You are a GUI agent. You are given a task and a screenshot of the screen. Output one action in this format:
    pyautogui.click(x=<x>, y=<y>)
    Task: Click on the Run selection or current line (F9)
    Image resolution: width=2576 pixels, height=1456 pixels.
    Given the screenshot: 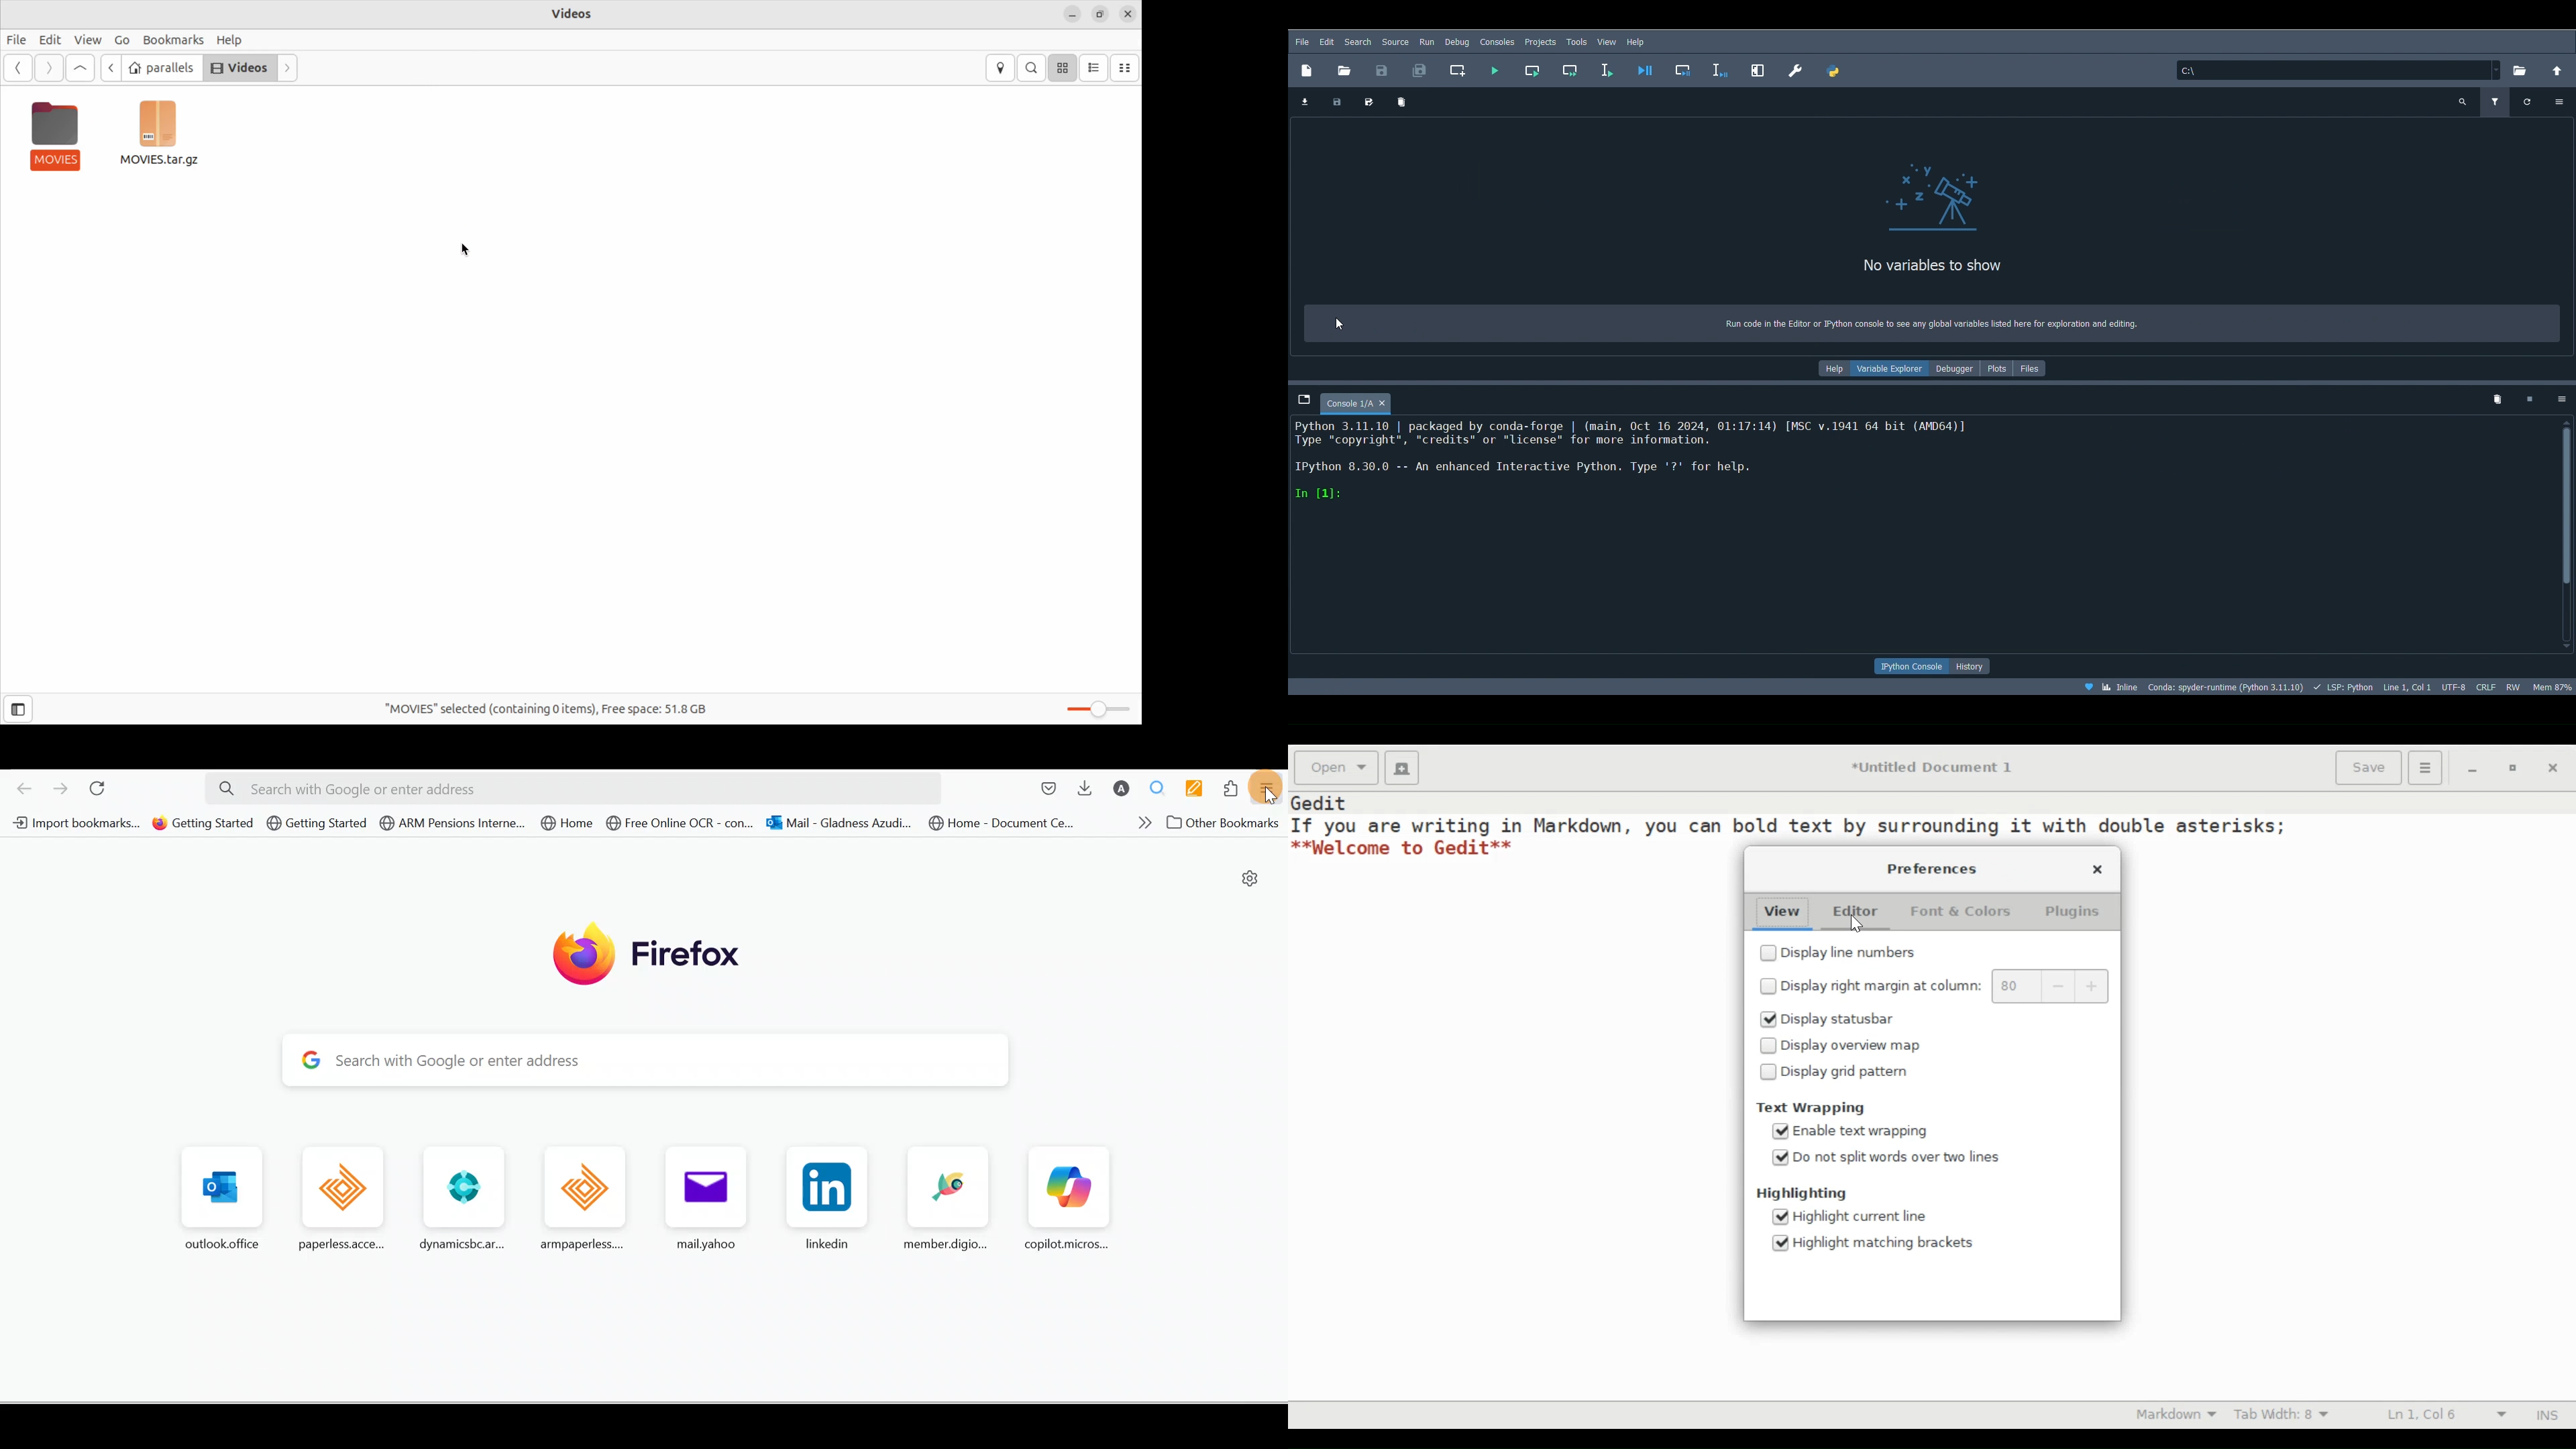 What is the action you would take?
    pyautogui.click(x=1609, y=67)
    